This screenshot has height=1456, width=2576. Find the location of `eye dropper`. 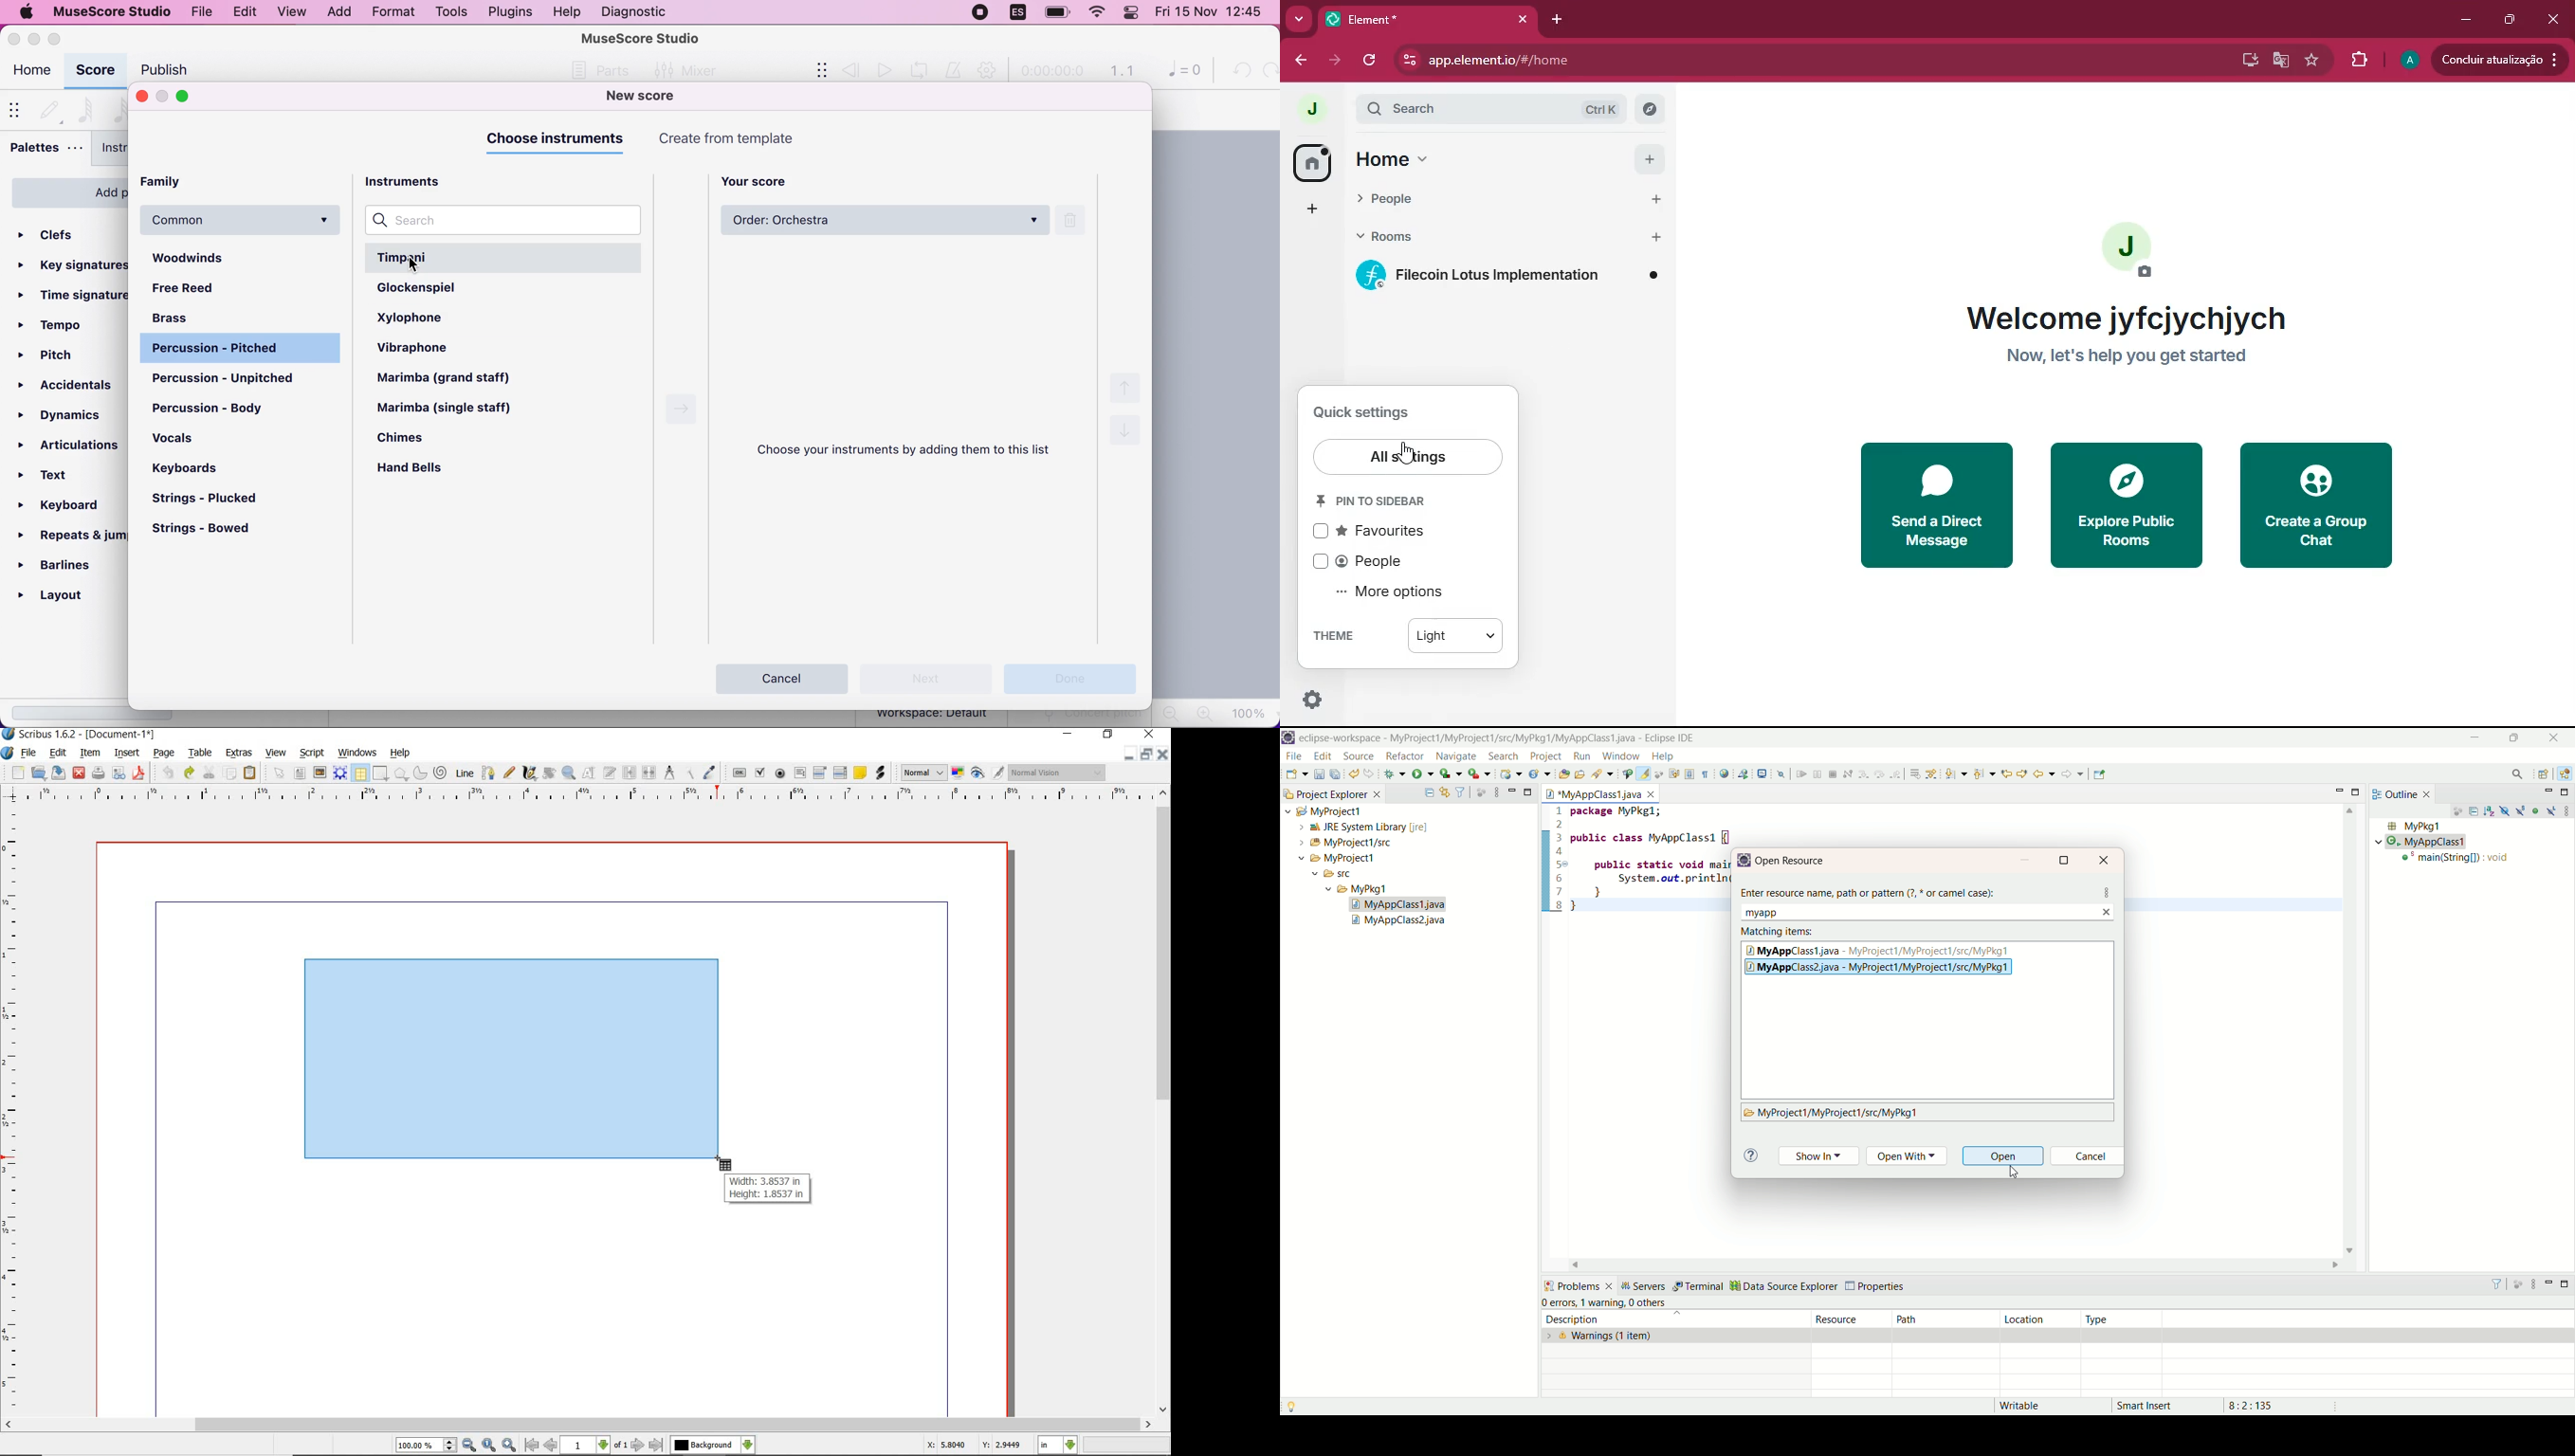

eye dropper is located at coordinates (710, 773).